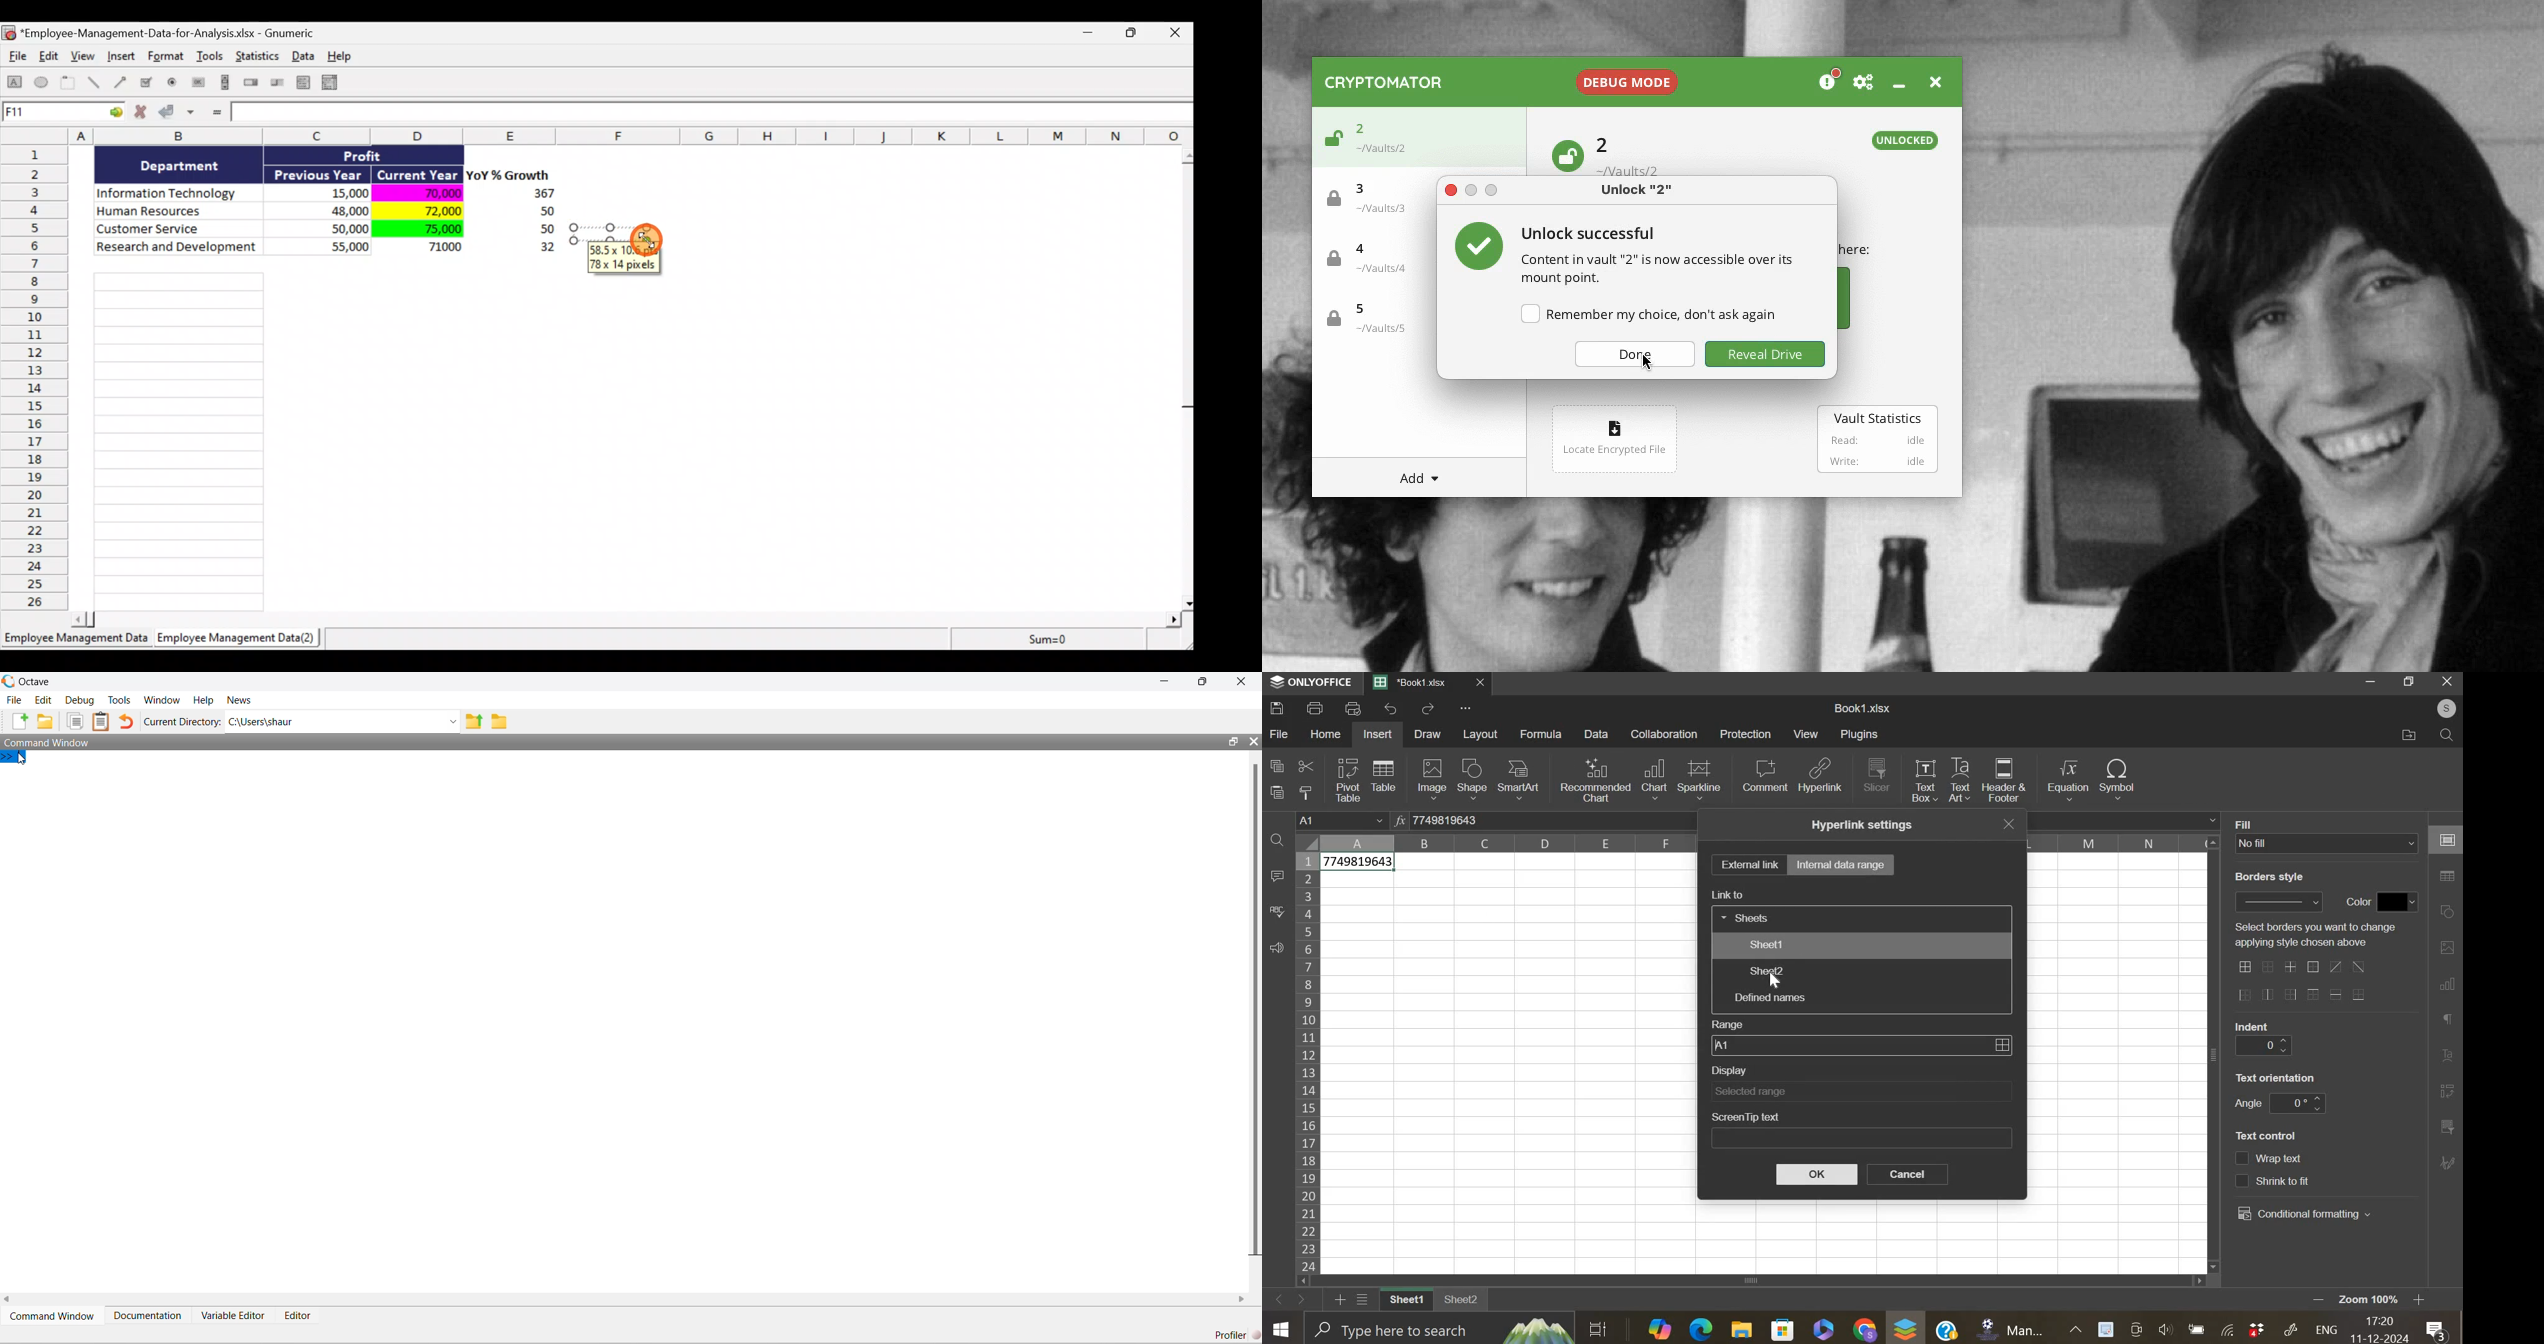 This screenshot has height=1344, width=2548. What do you see at coordinates (38, 376) in the screenshot?
I see `Rows` at bounding box center [38, 376].